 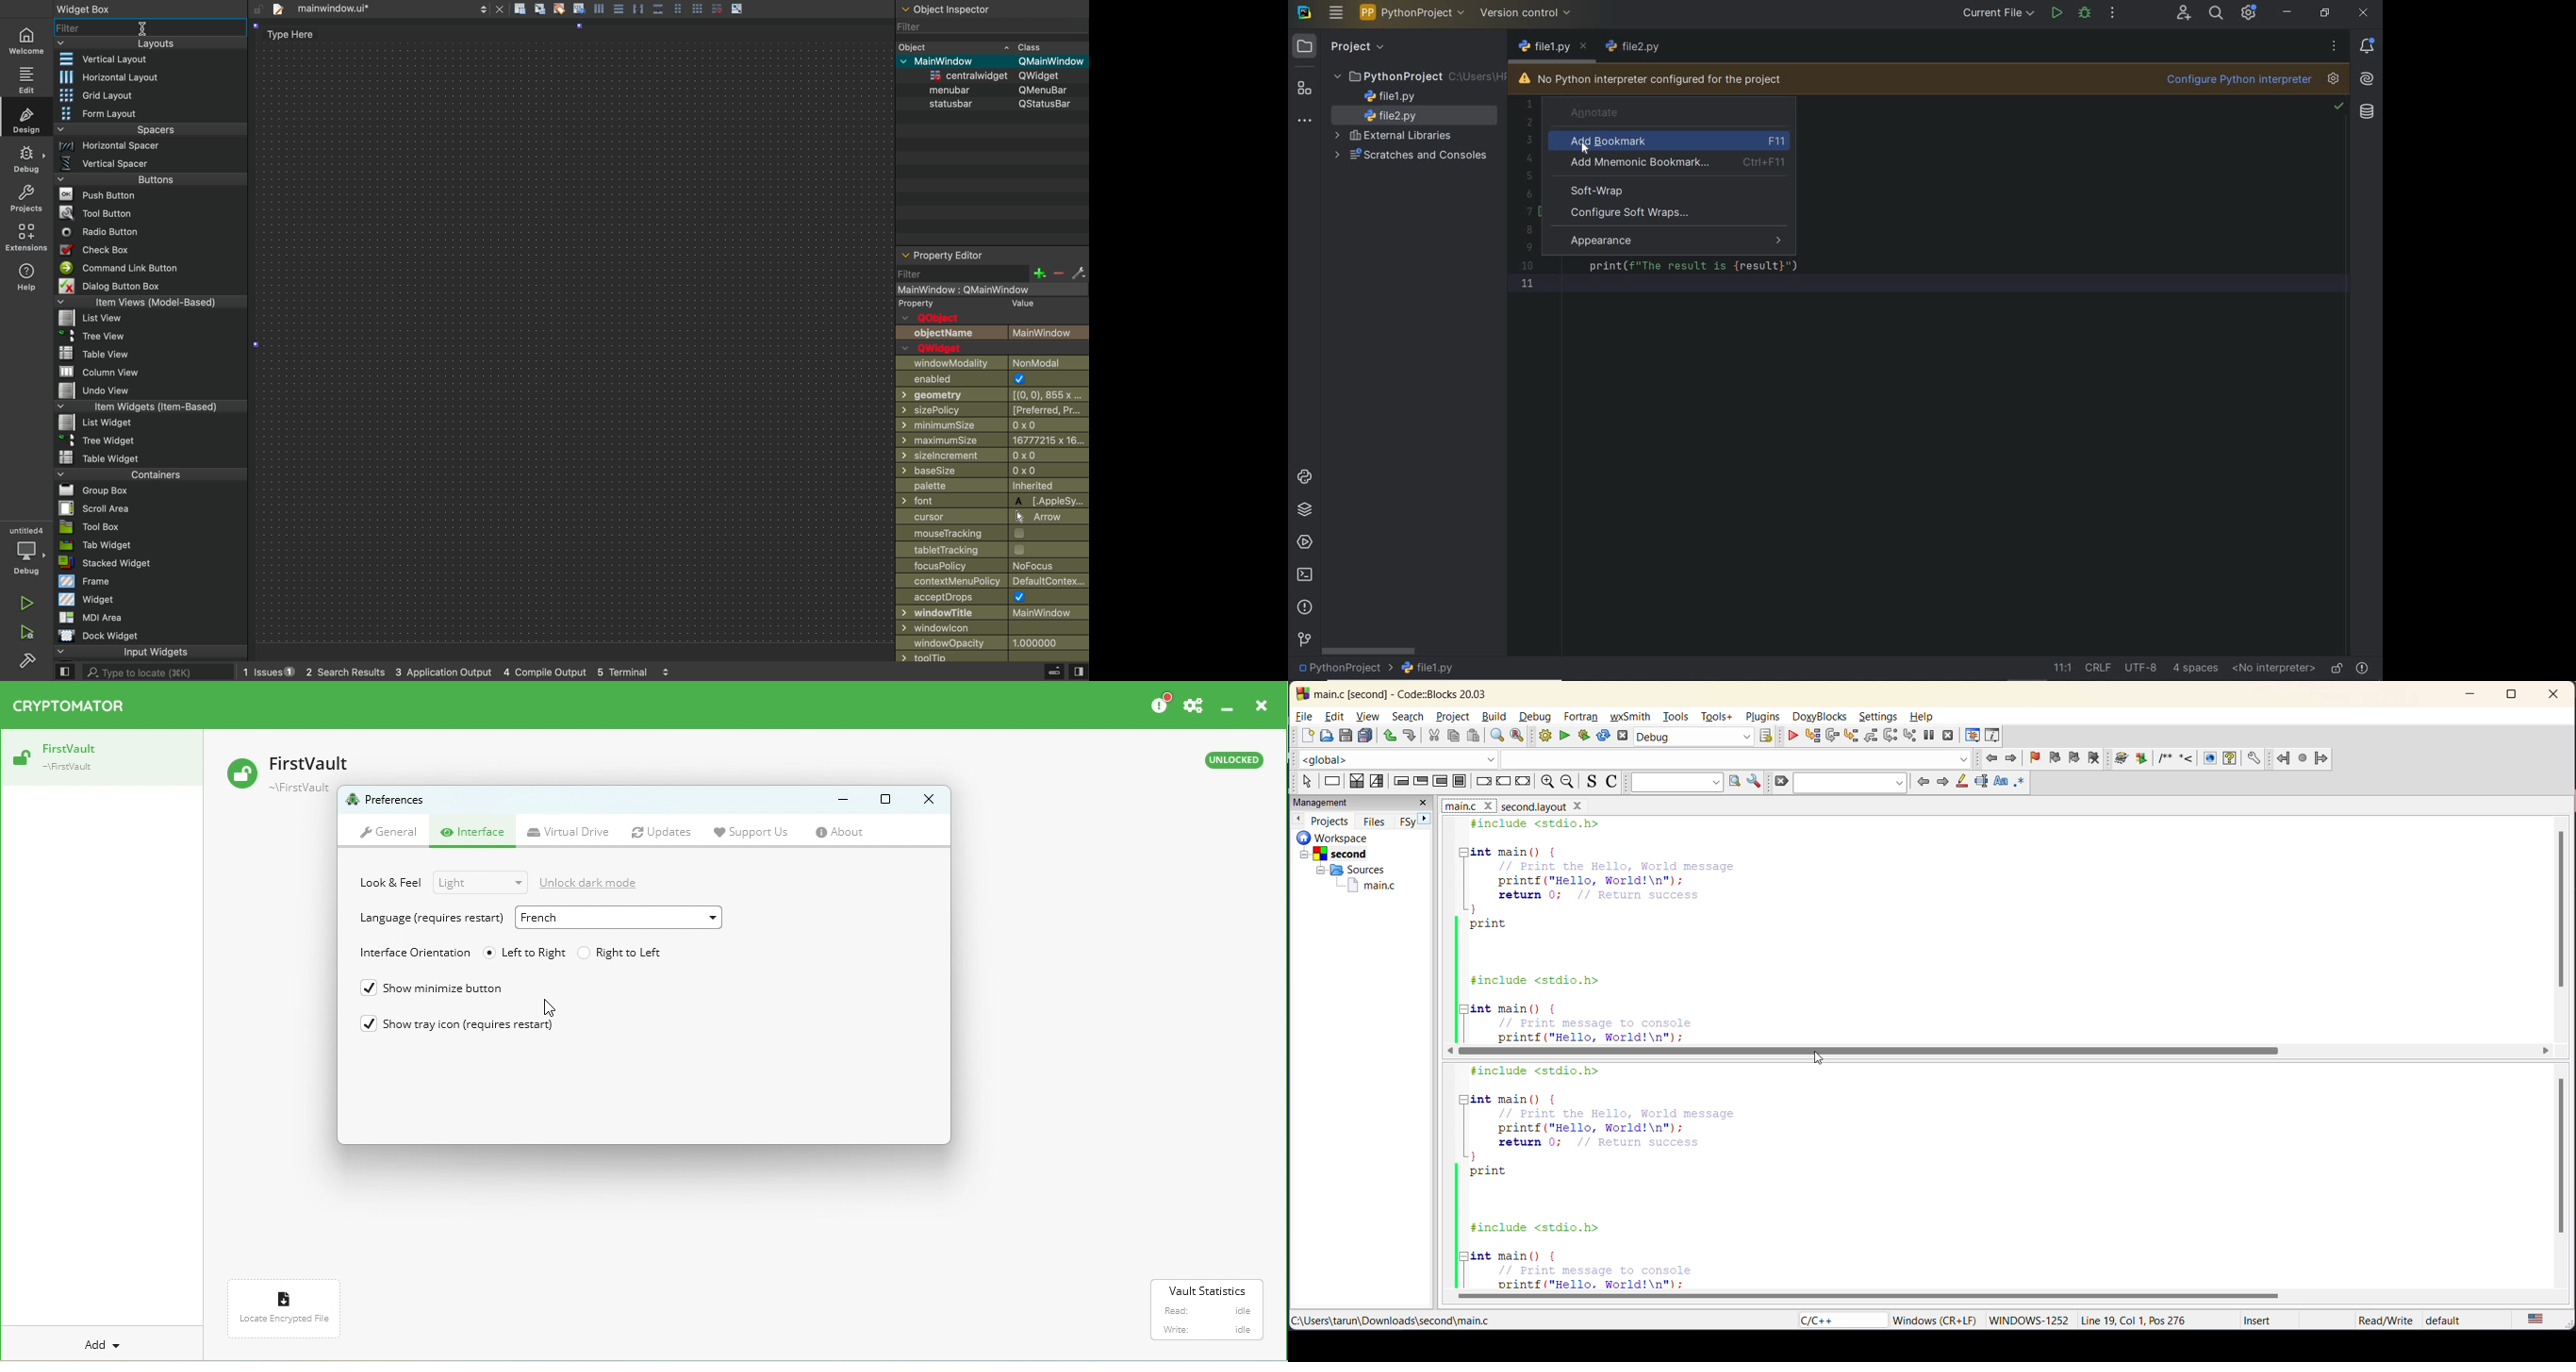 What do you see at coordinates (149, 76) in the screenshot?
I see `horizontal layout` at bounding box center [149, 76].